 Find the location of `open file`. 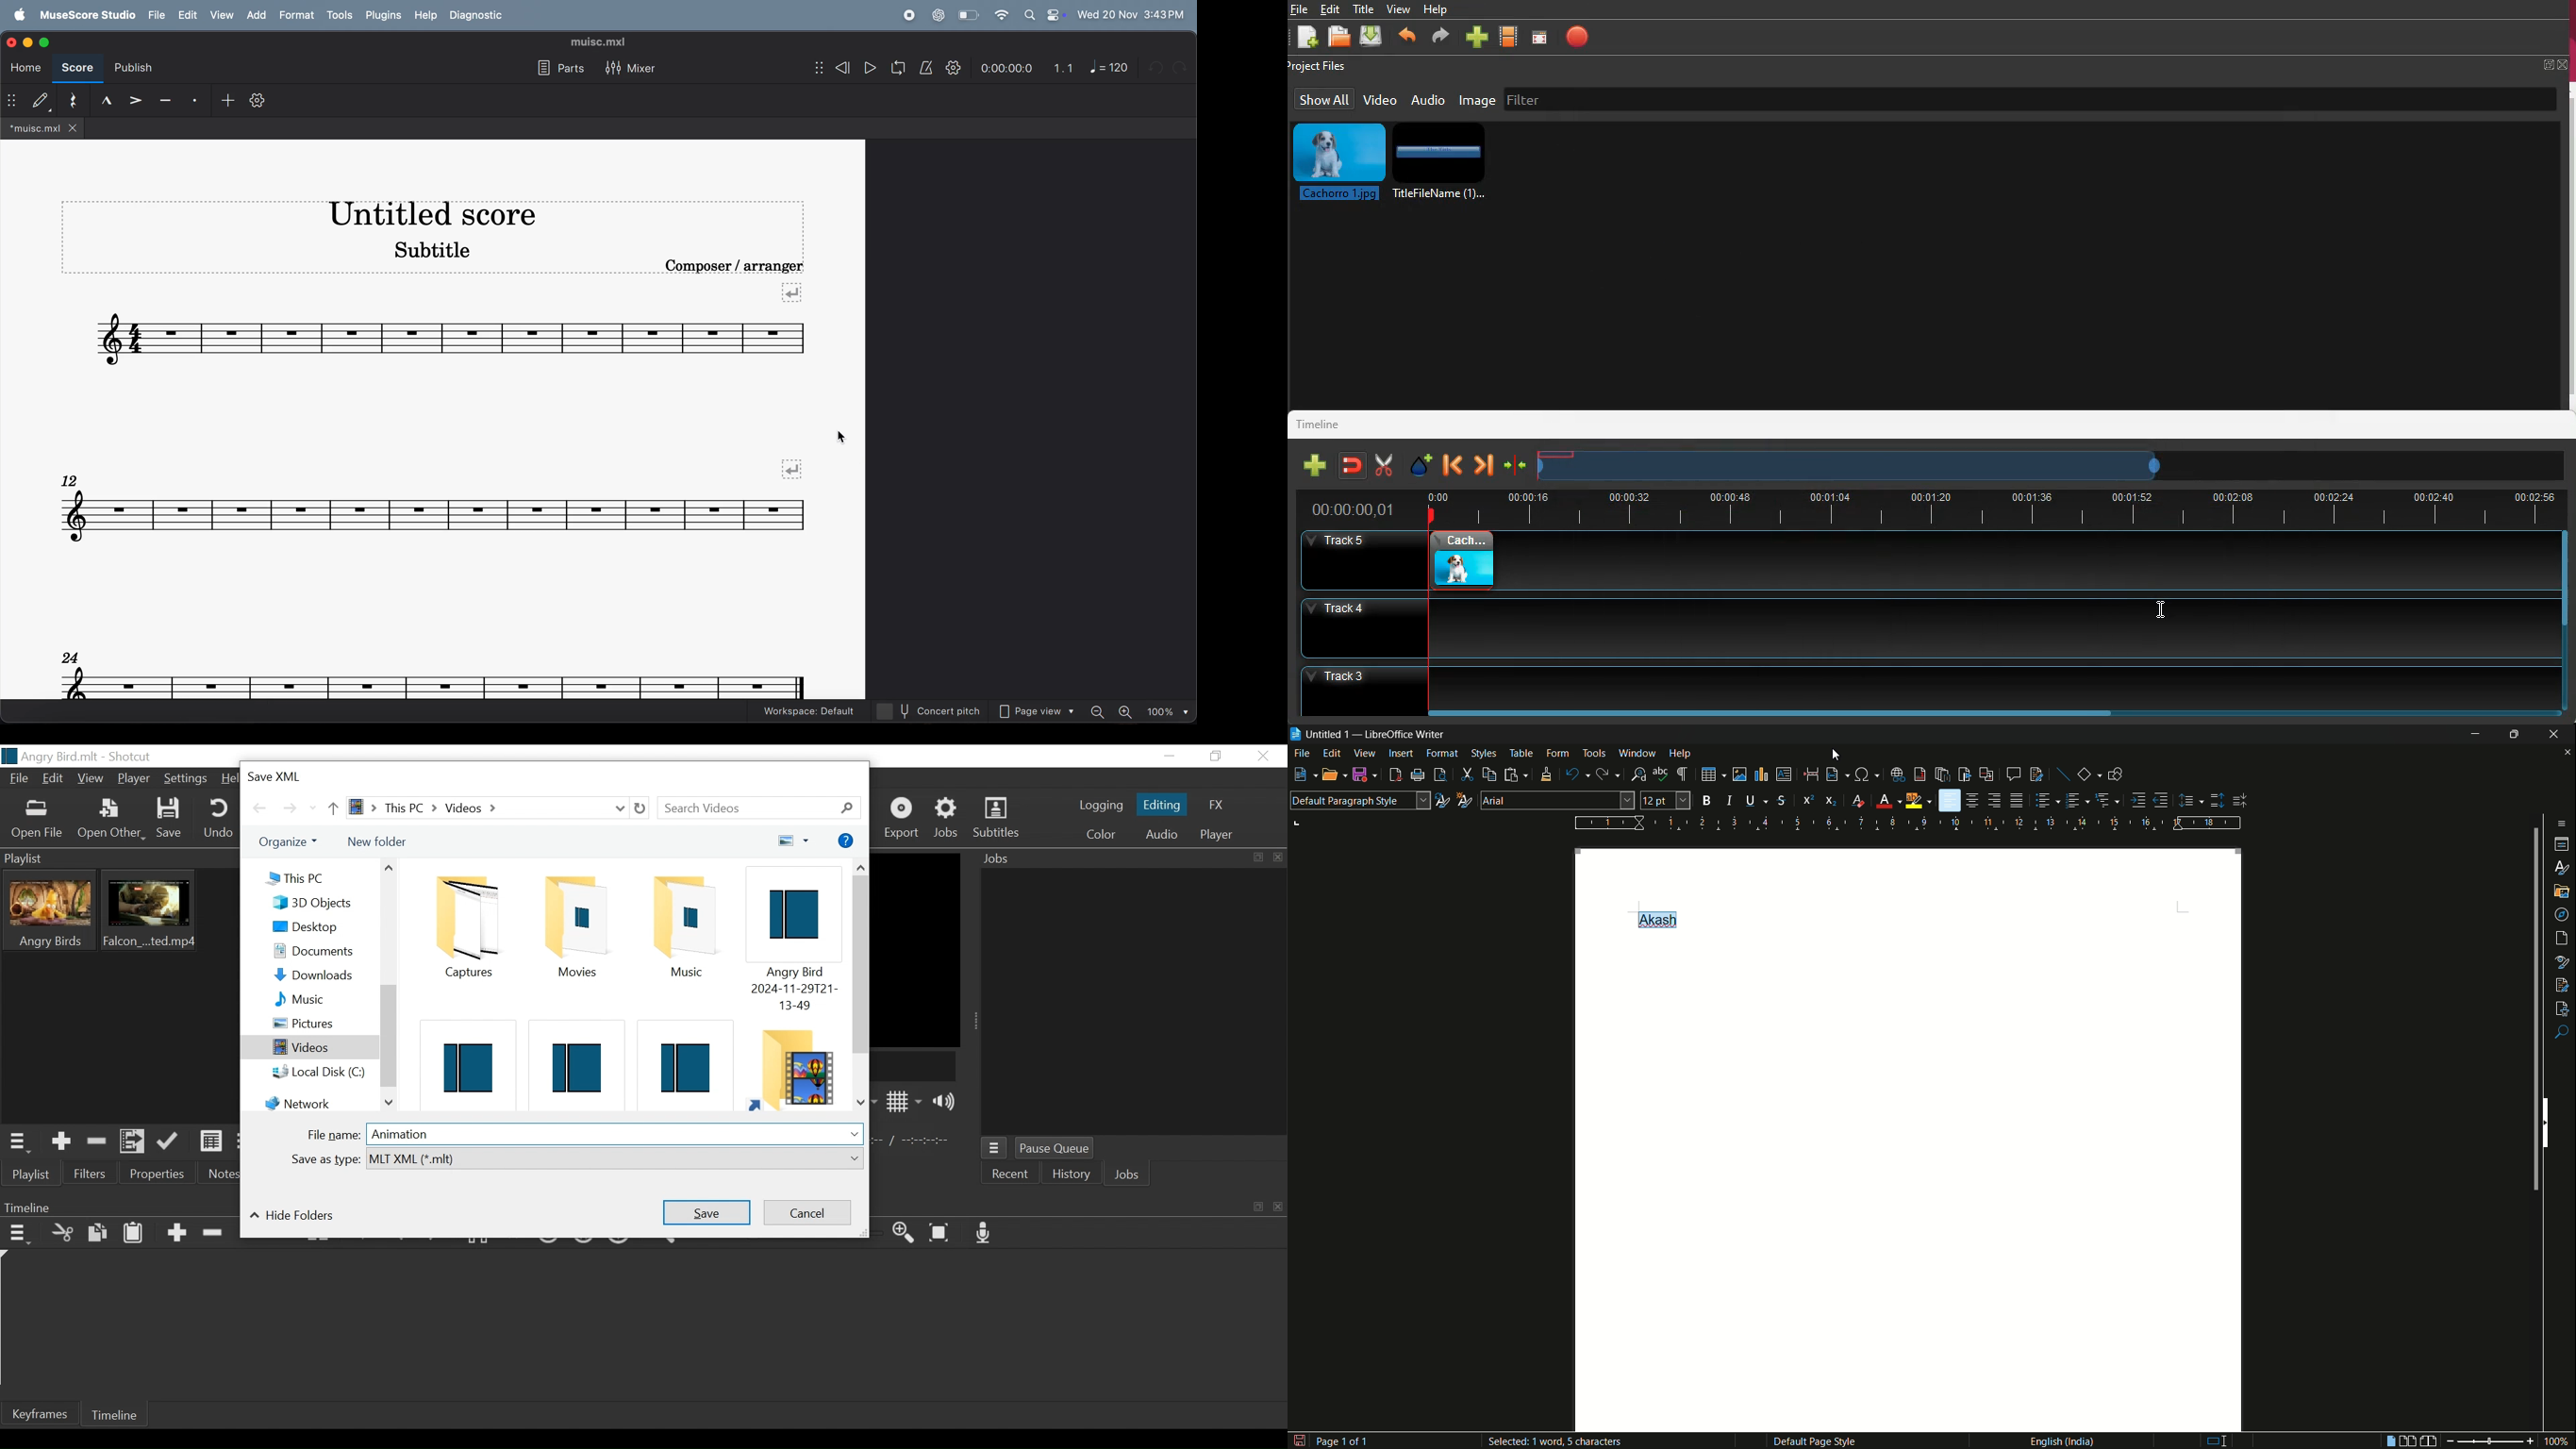

open file is located at coordinates (1330, 775).